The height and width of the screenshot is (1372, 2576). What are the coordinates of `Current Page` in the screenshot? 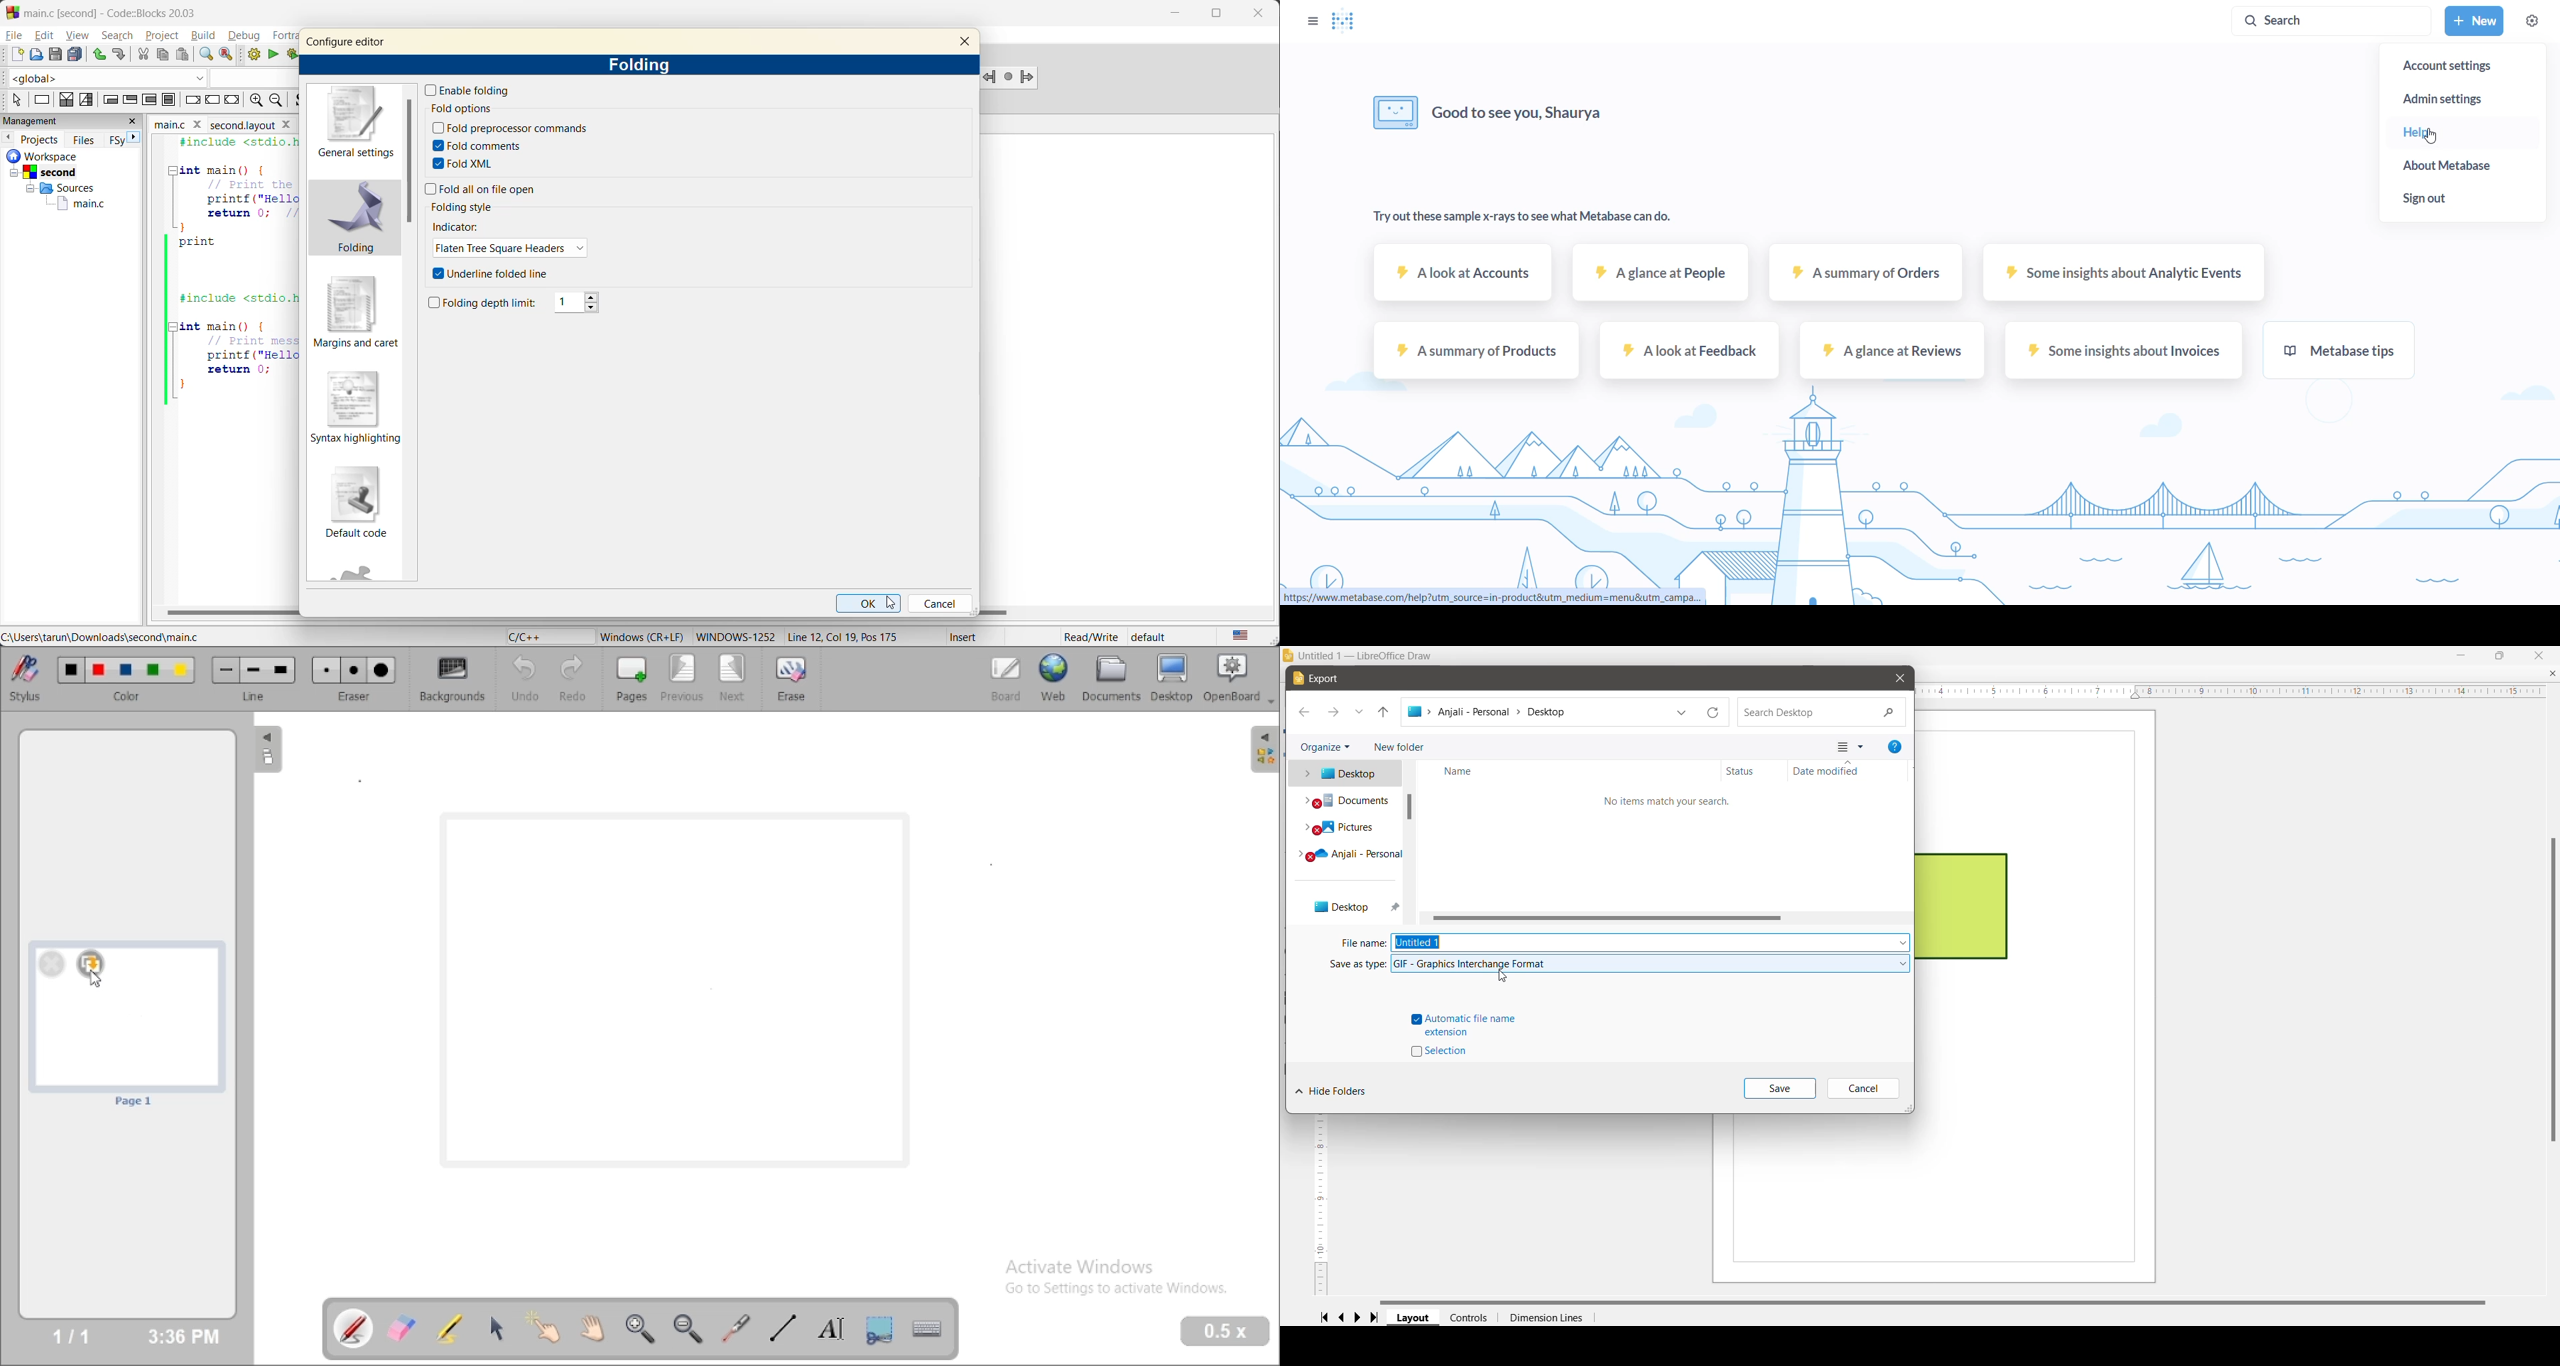 It's located at (2042, 997).